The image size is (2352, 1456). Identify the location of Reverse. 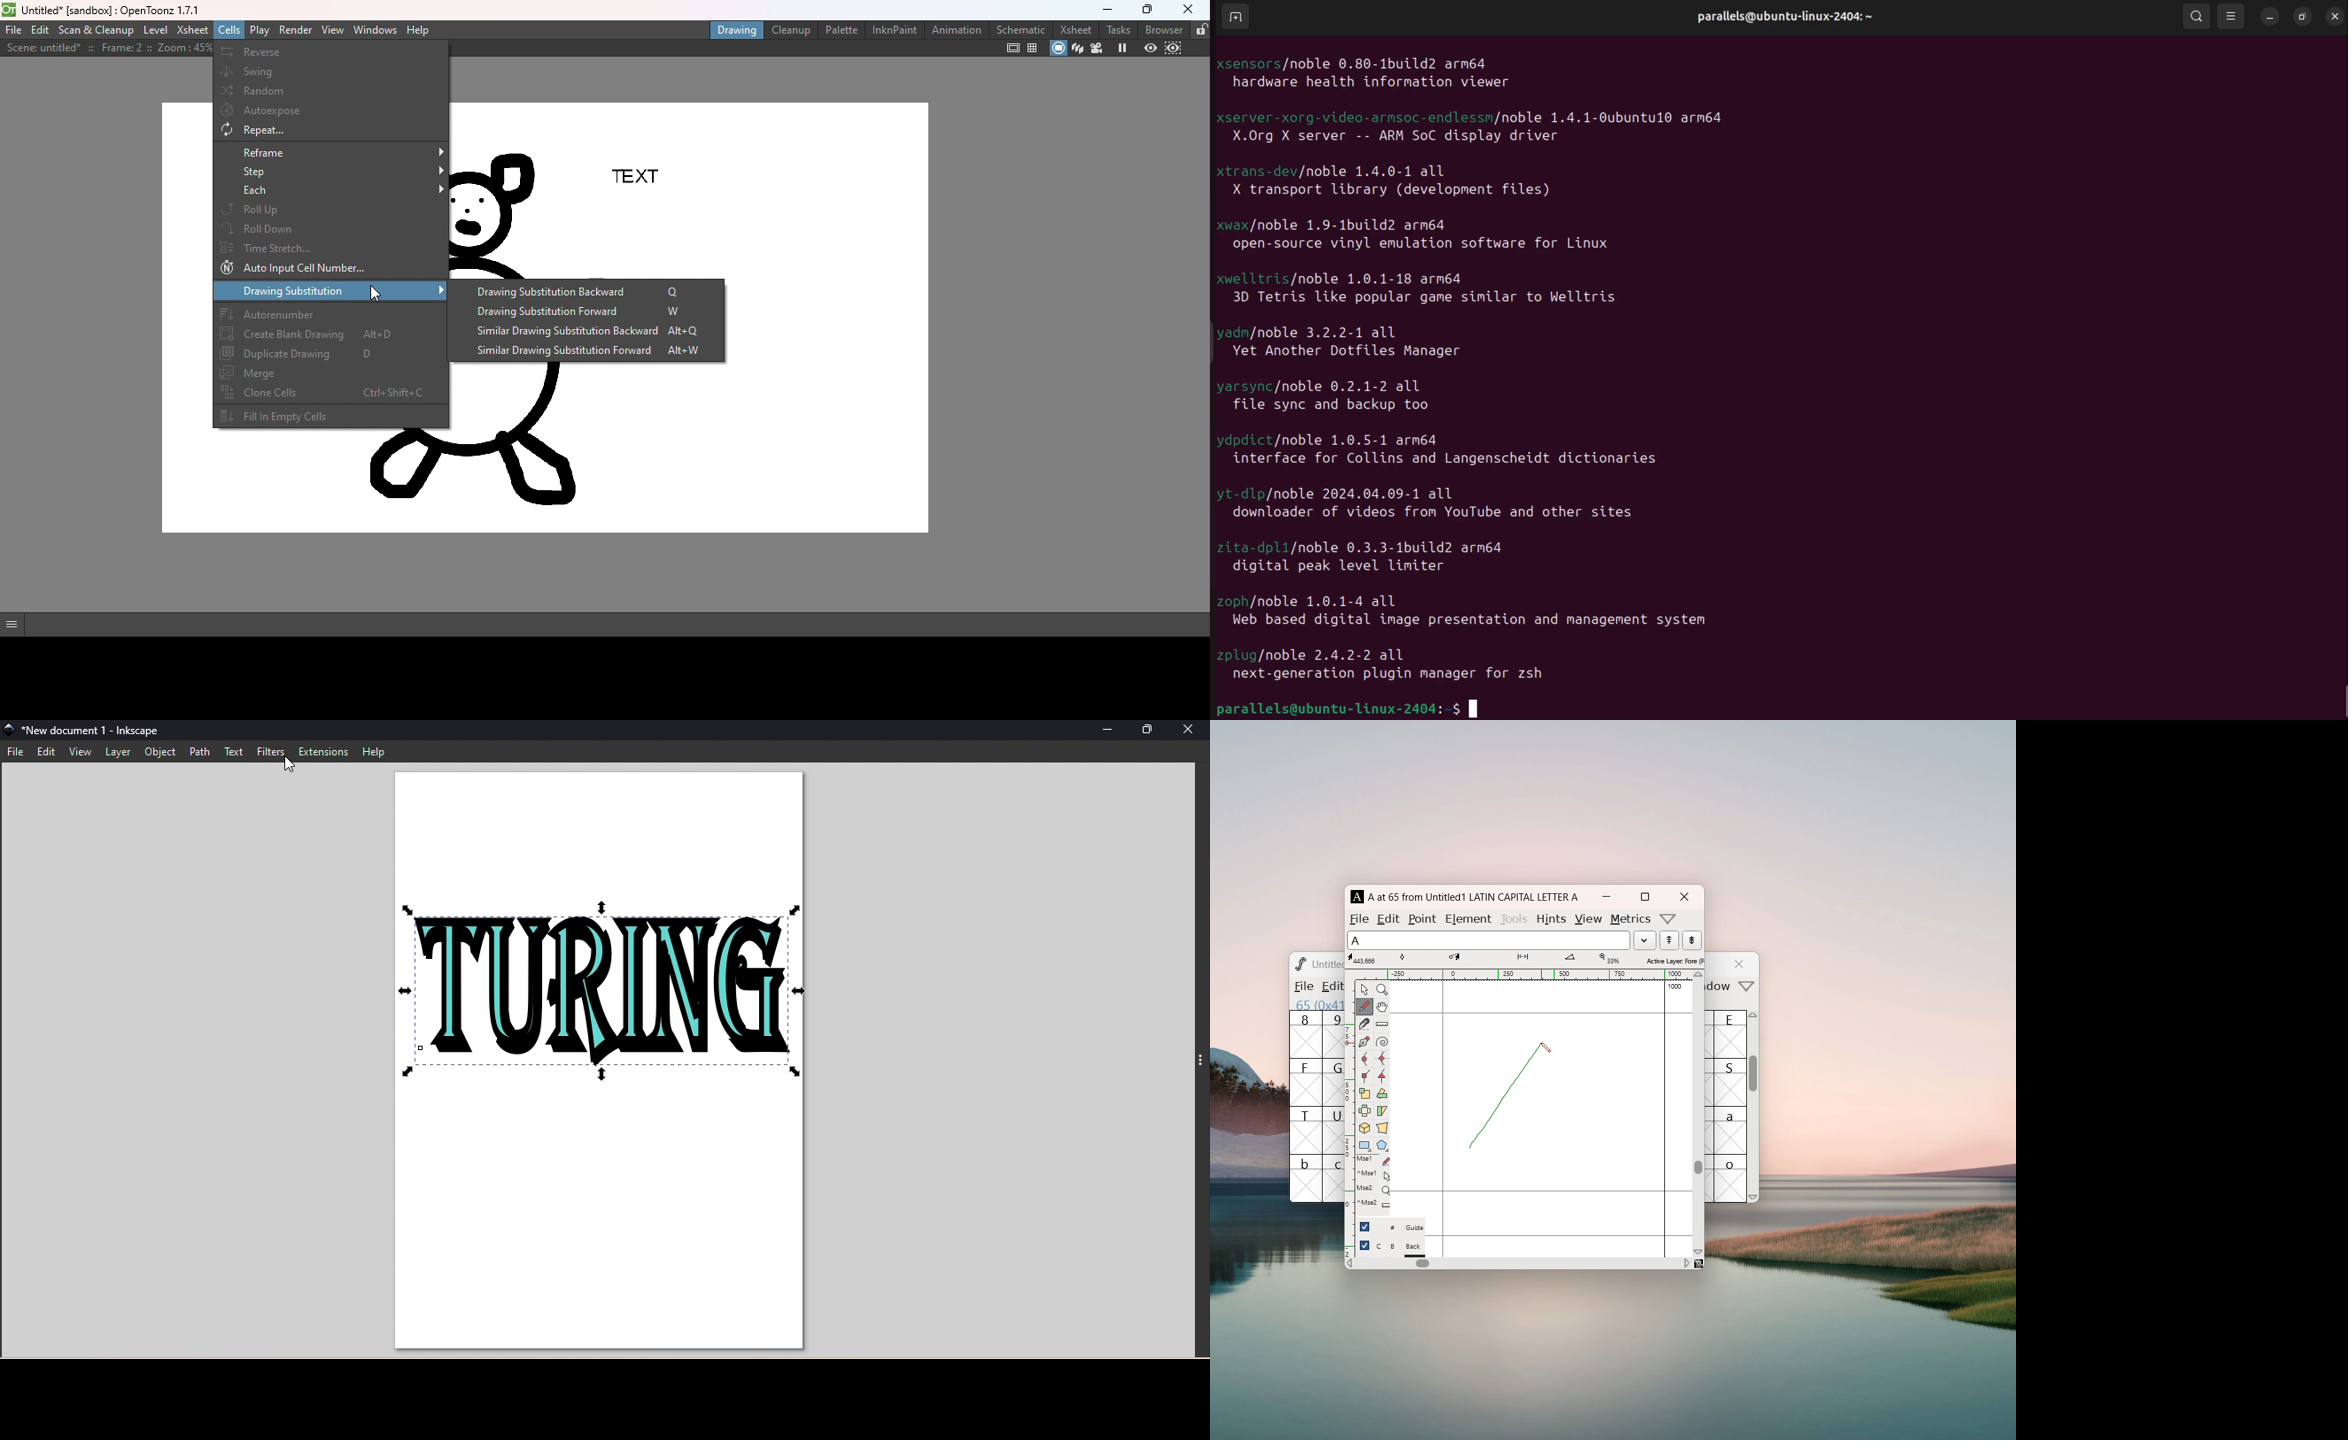
(330, 52).